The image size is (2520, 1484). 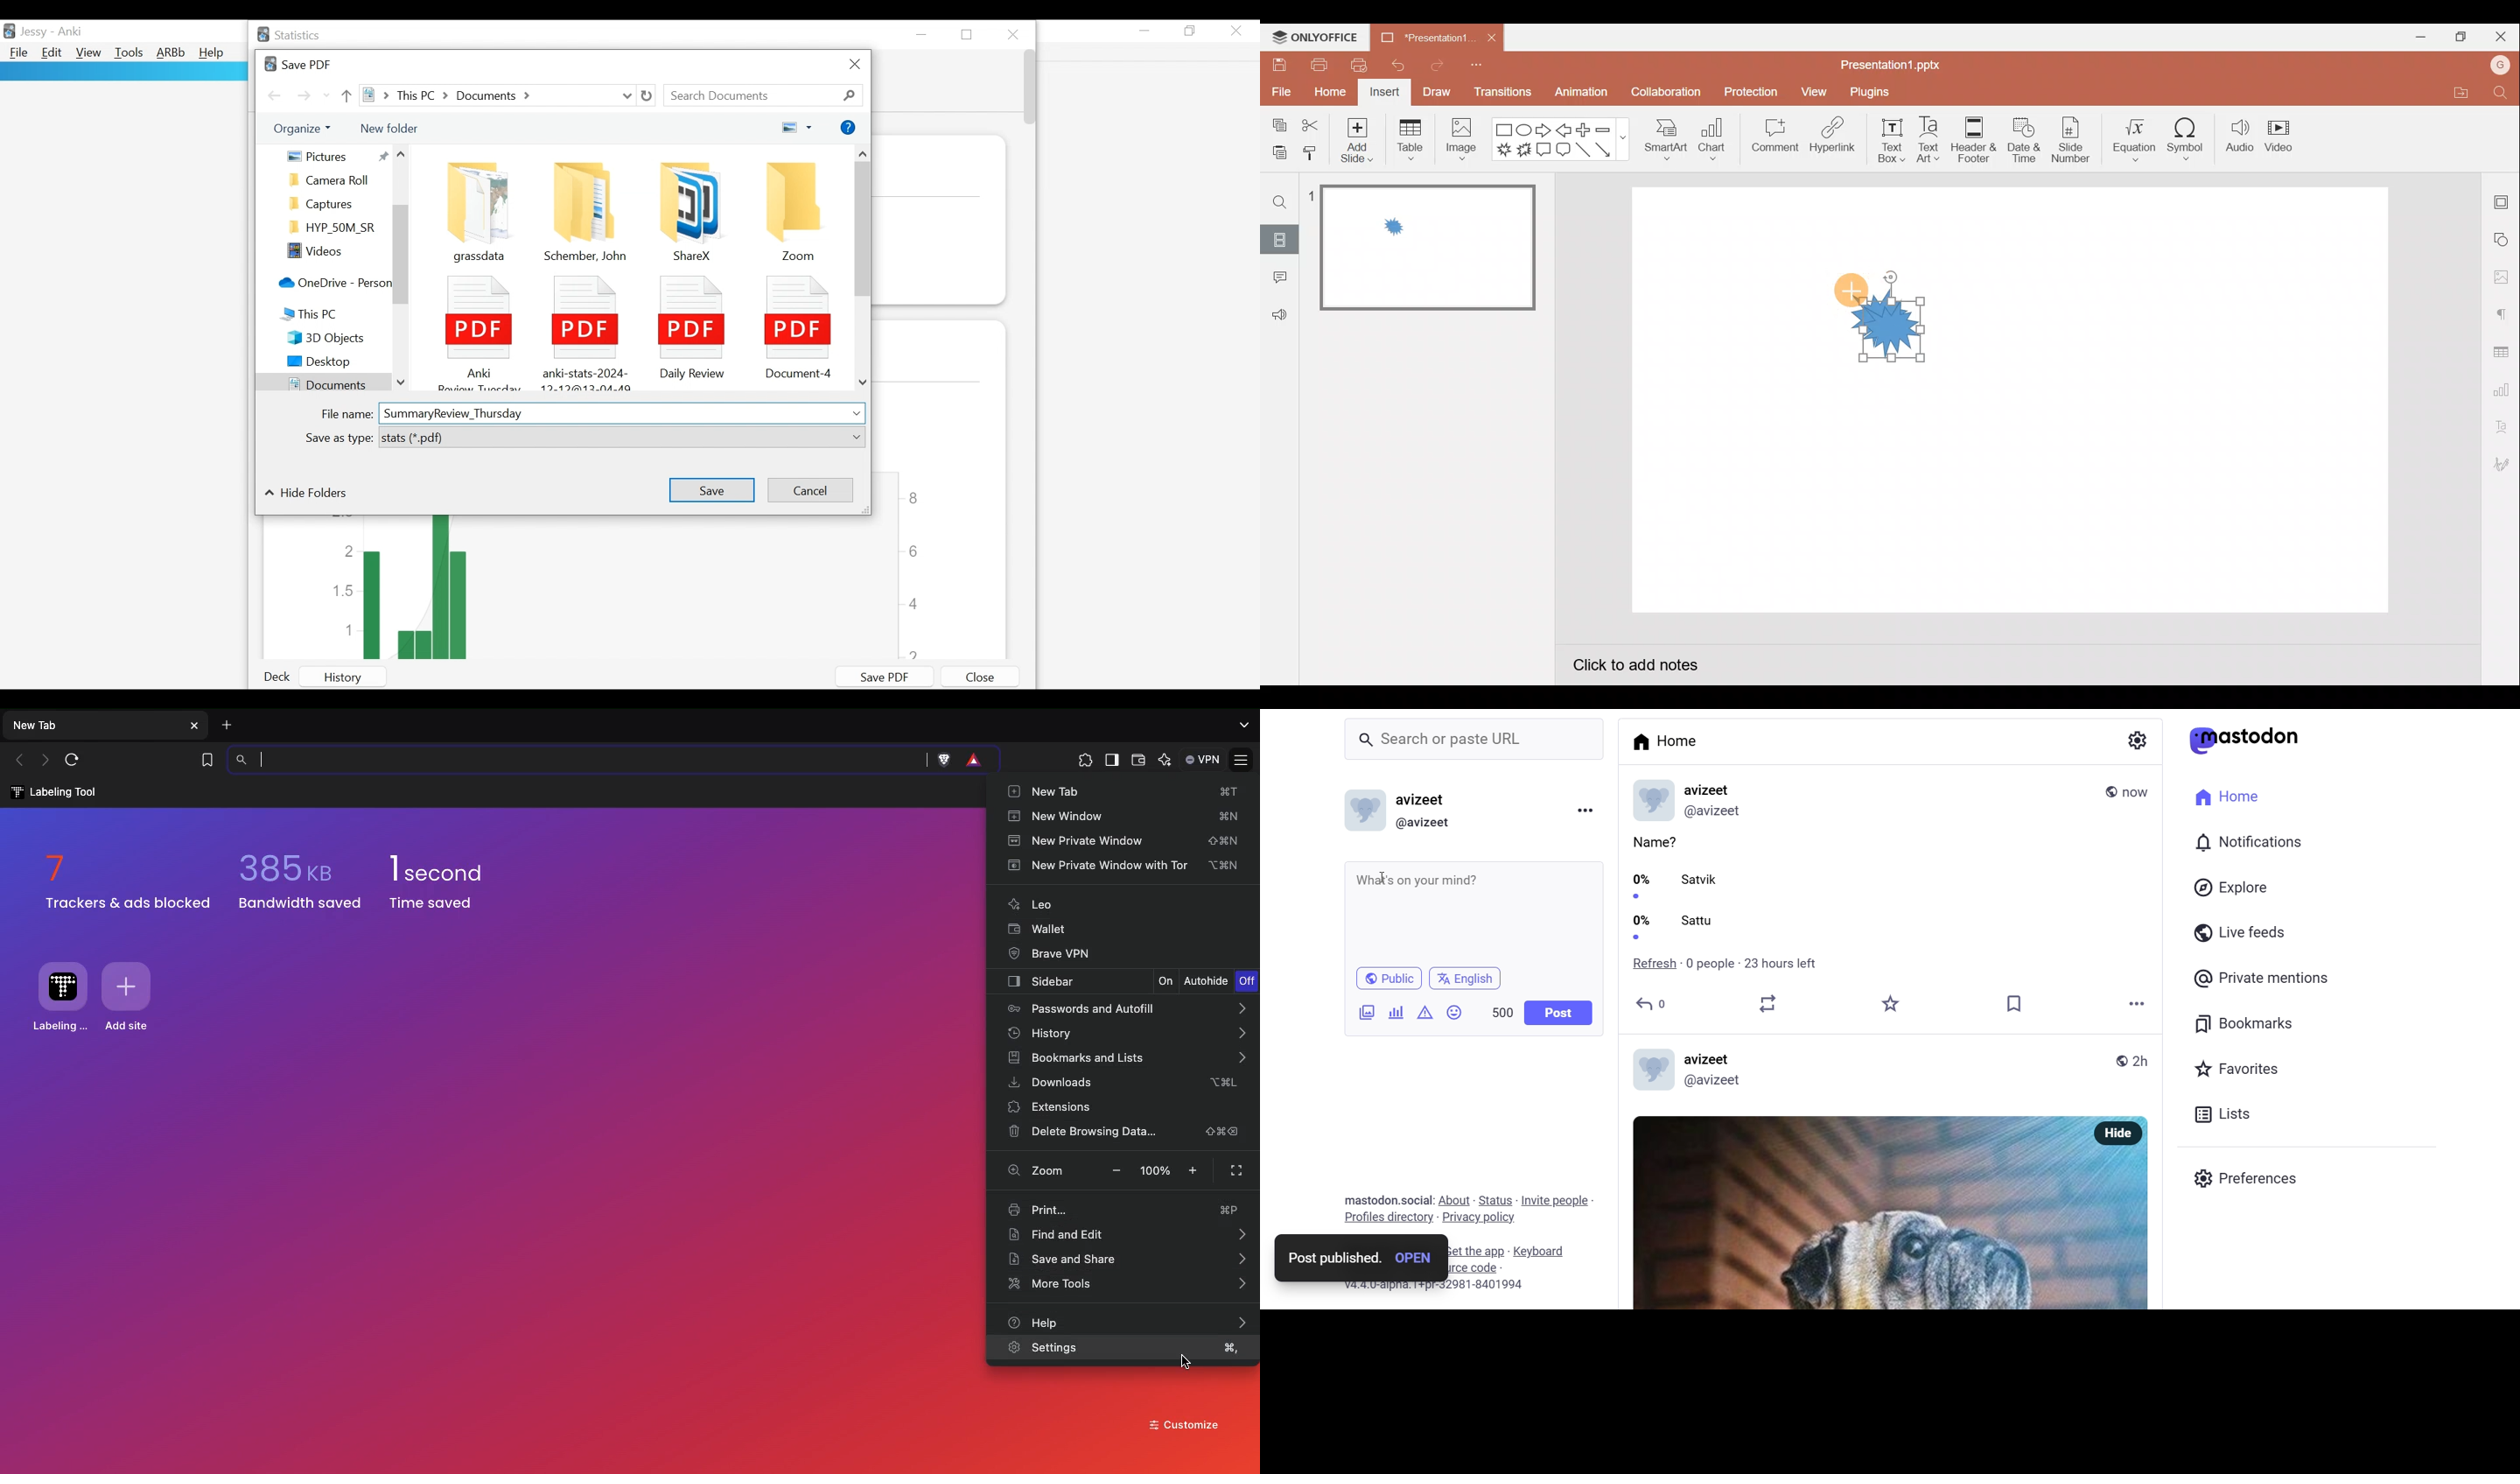 What do you see at coordinates (291, 35) in the screenshot?
I see `Statistics` at bounding box center [291, 35].